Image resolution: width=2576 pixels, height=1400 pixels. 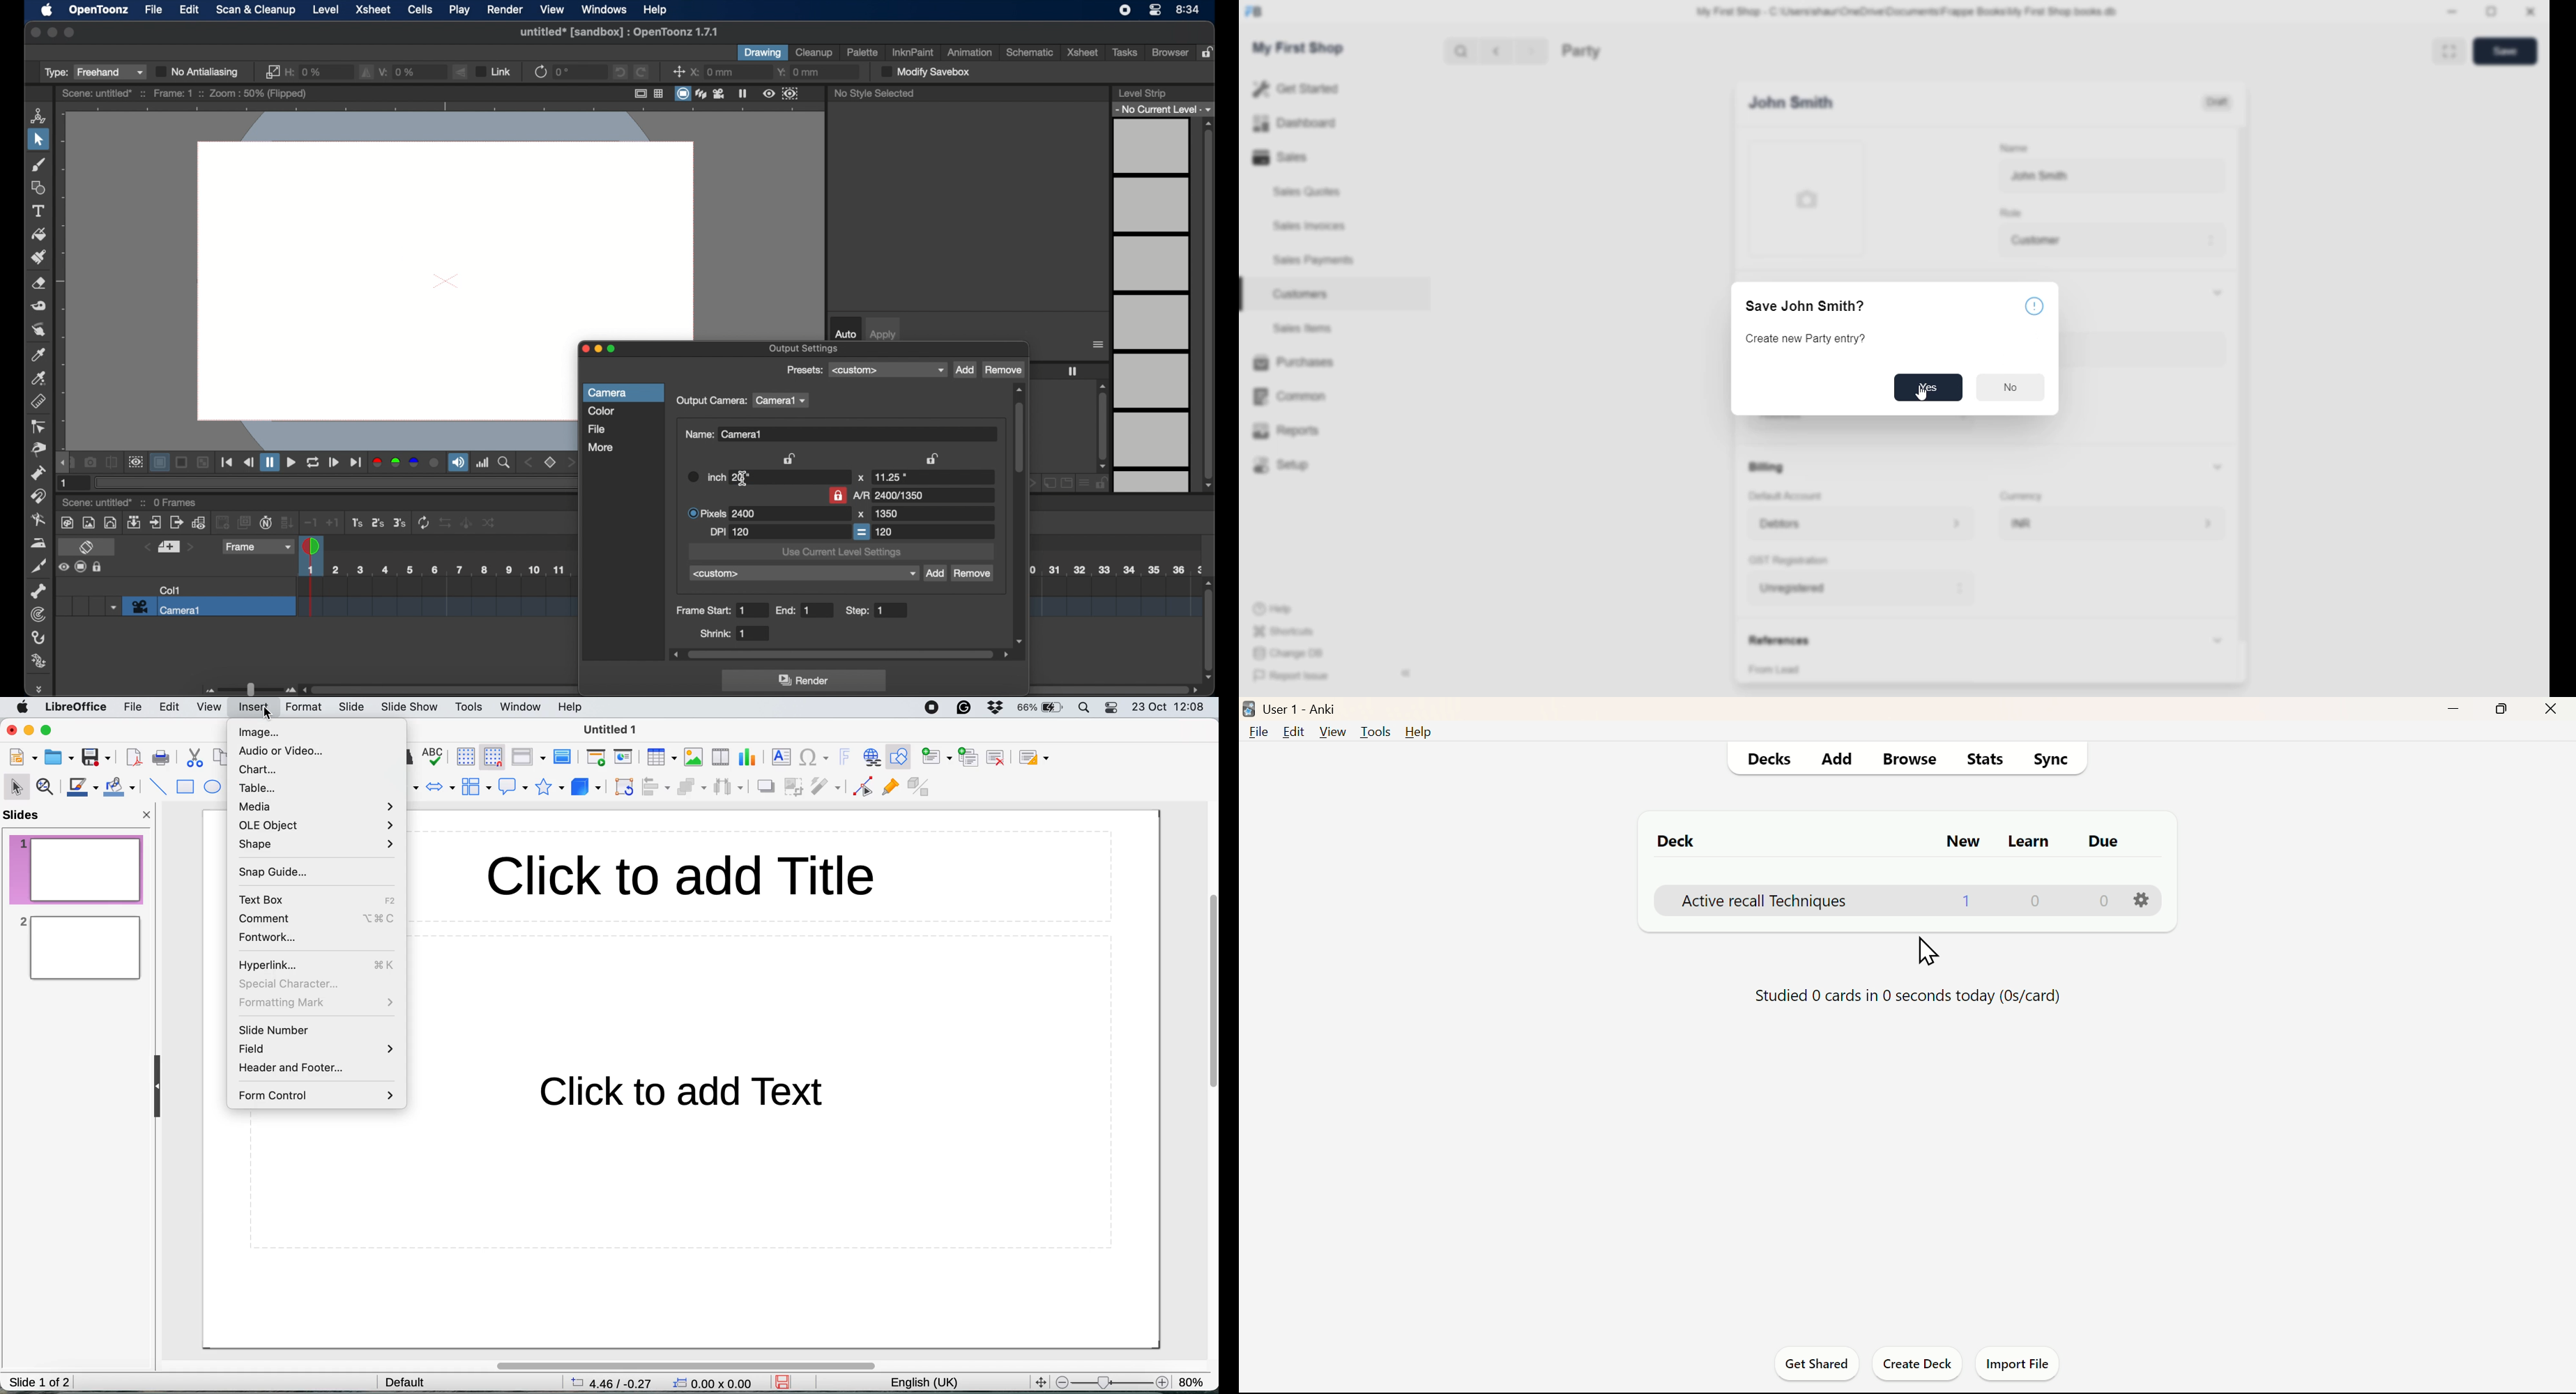 I want to click on Select Currency, so click(x=2094, y=521).